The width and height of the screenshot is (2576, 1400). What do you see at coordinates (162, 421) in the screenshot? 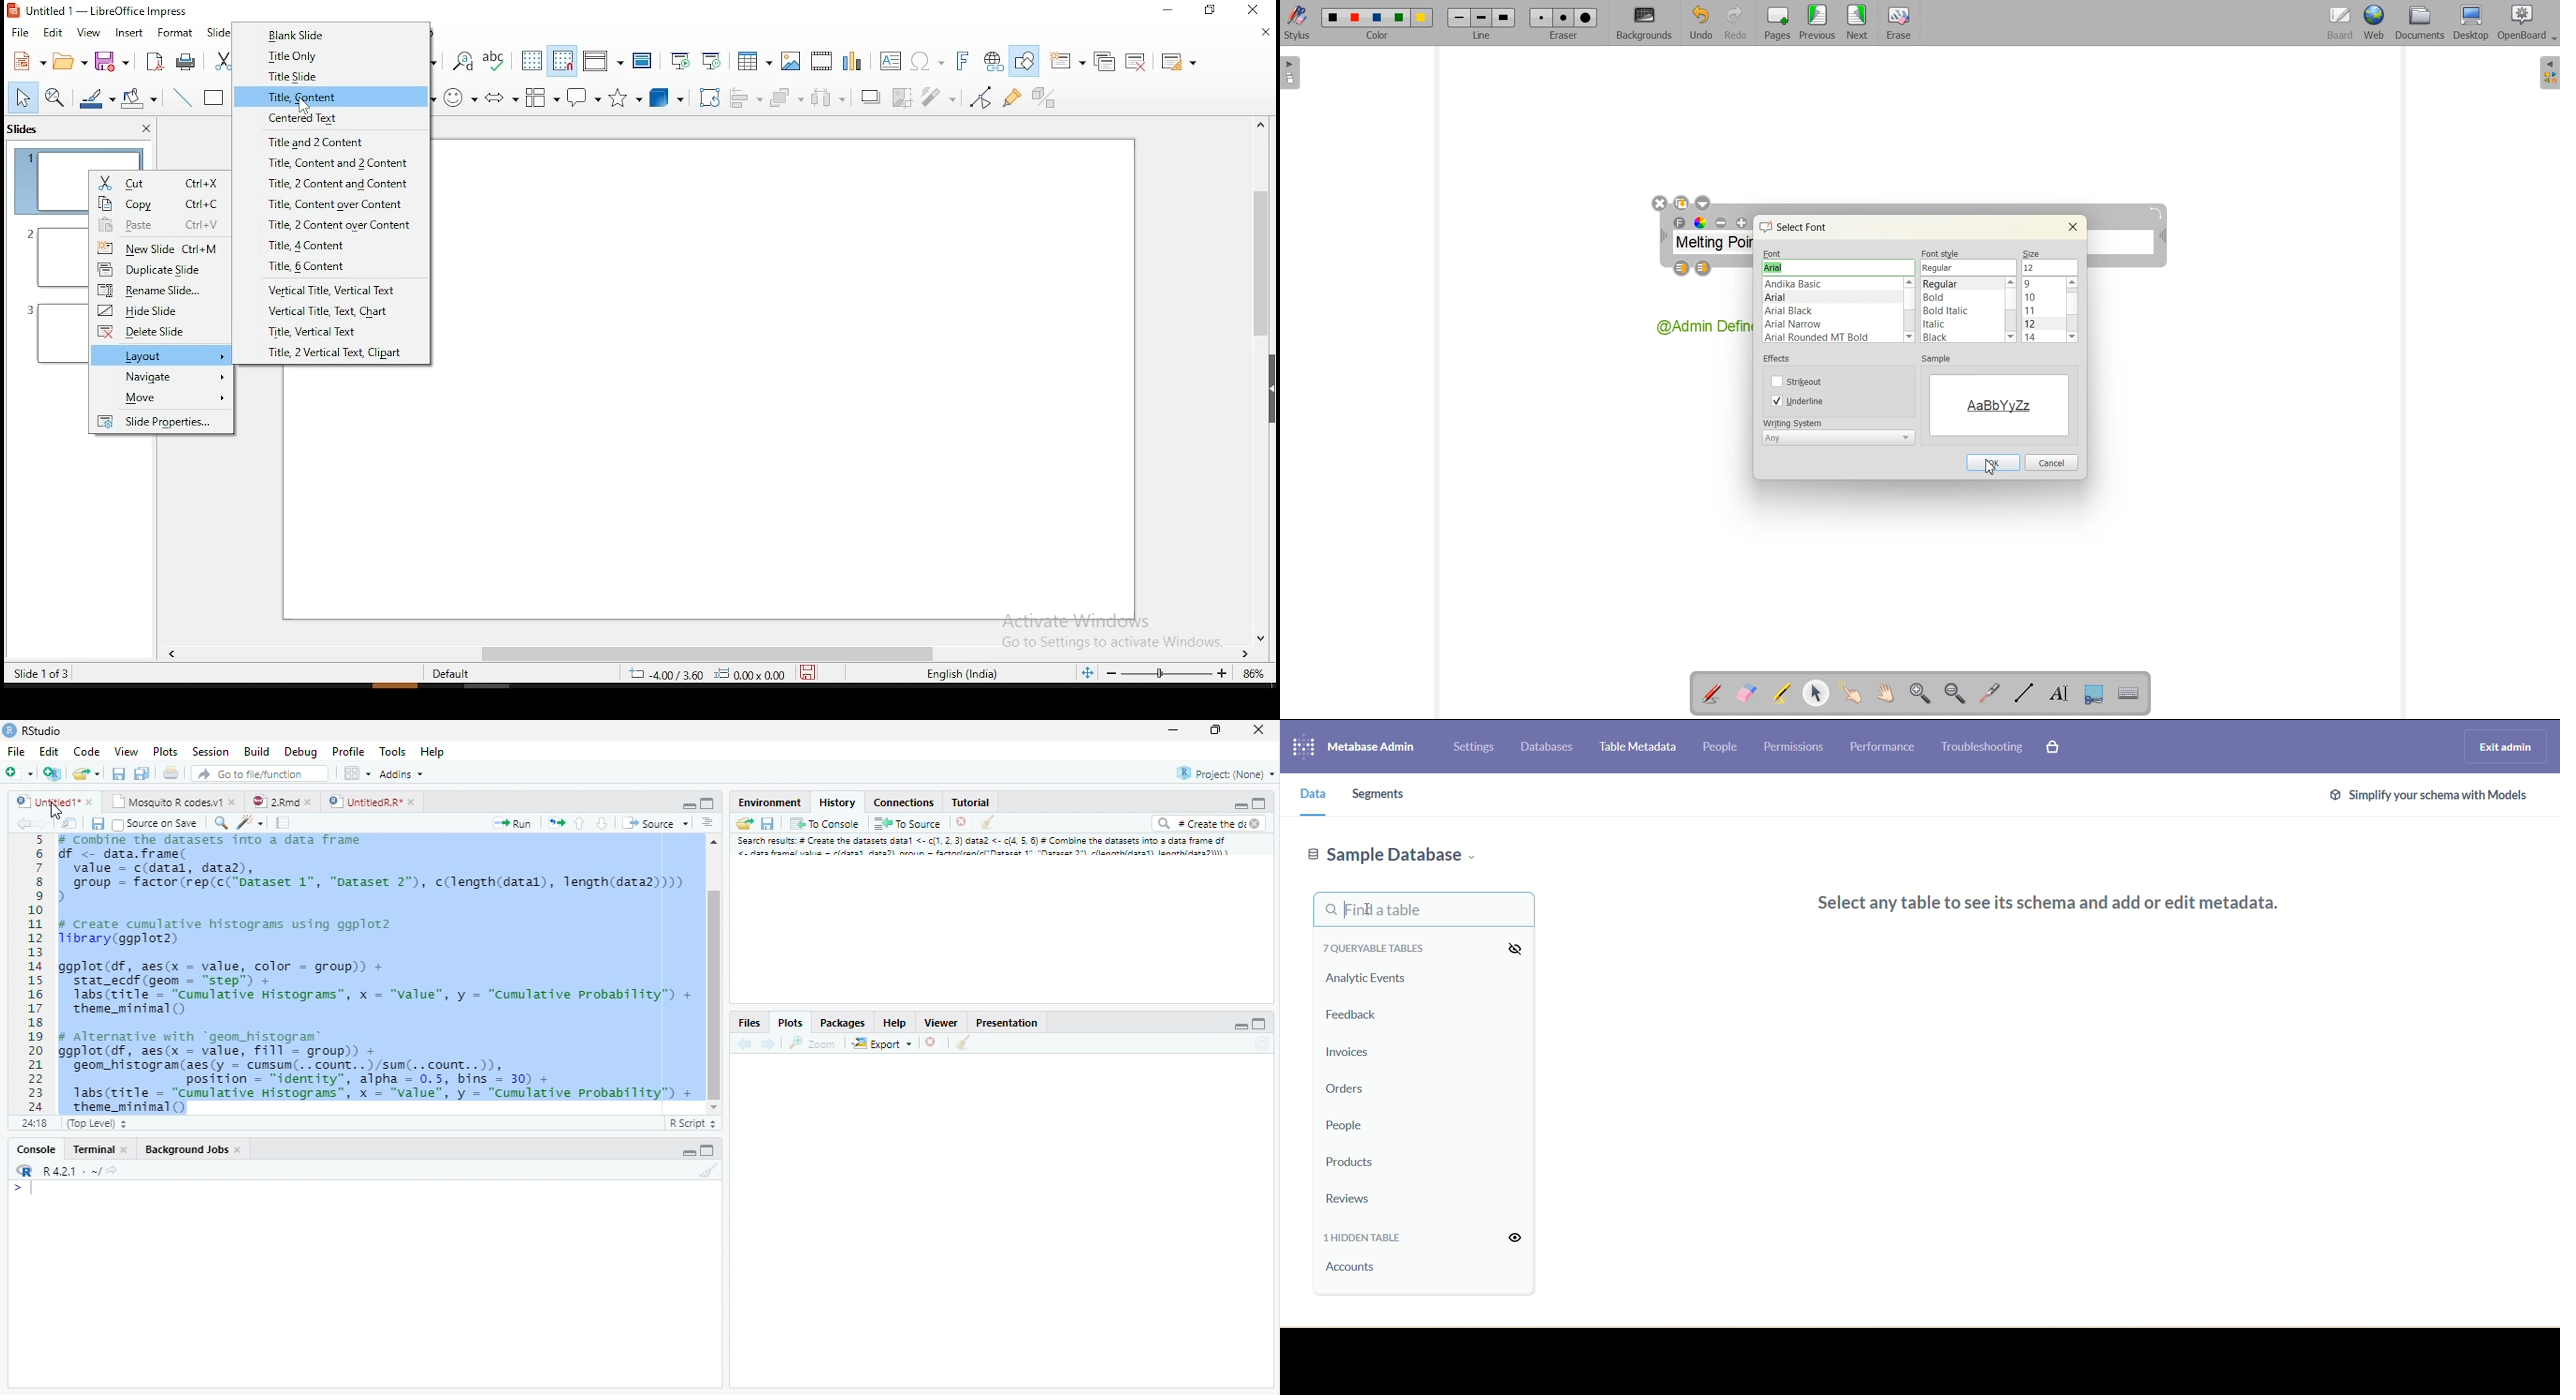
I see `slide` at bounding box center [162, 421].